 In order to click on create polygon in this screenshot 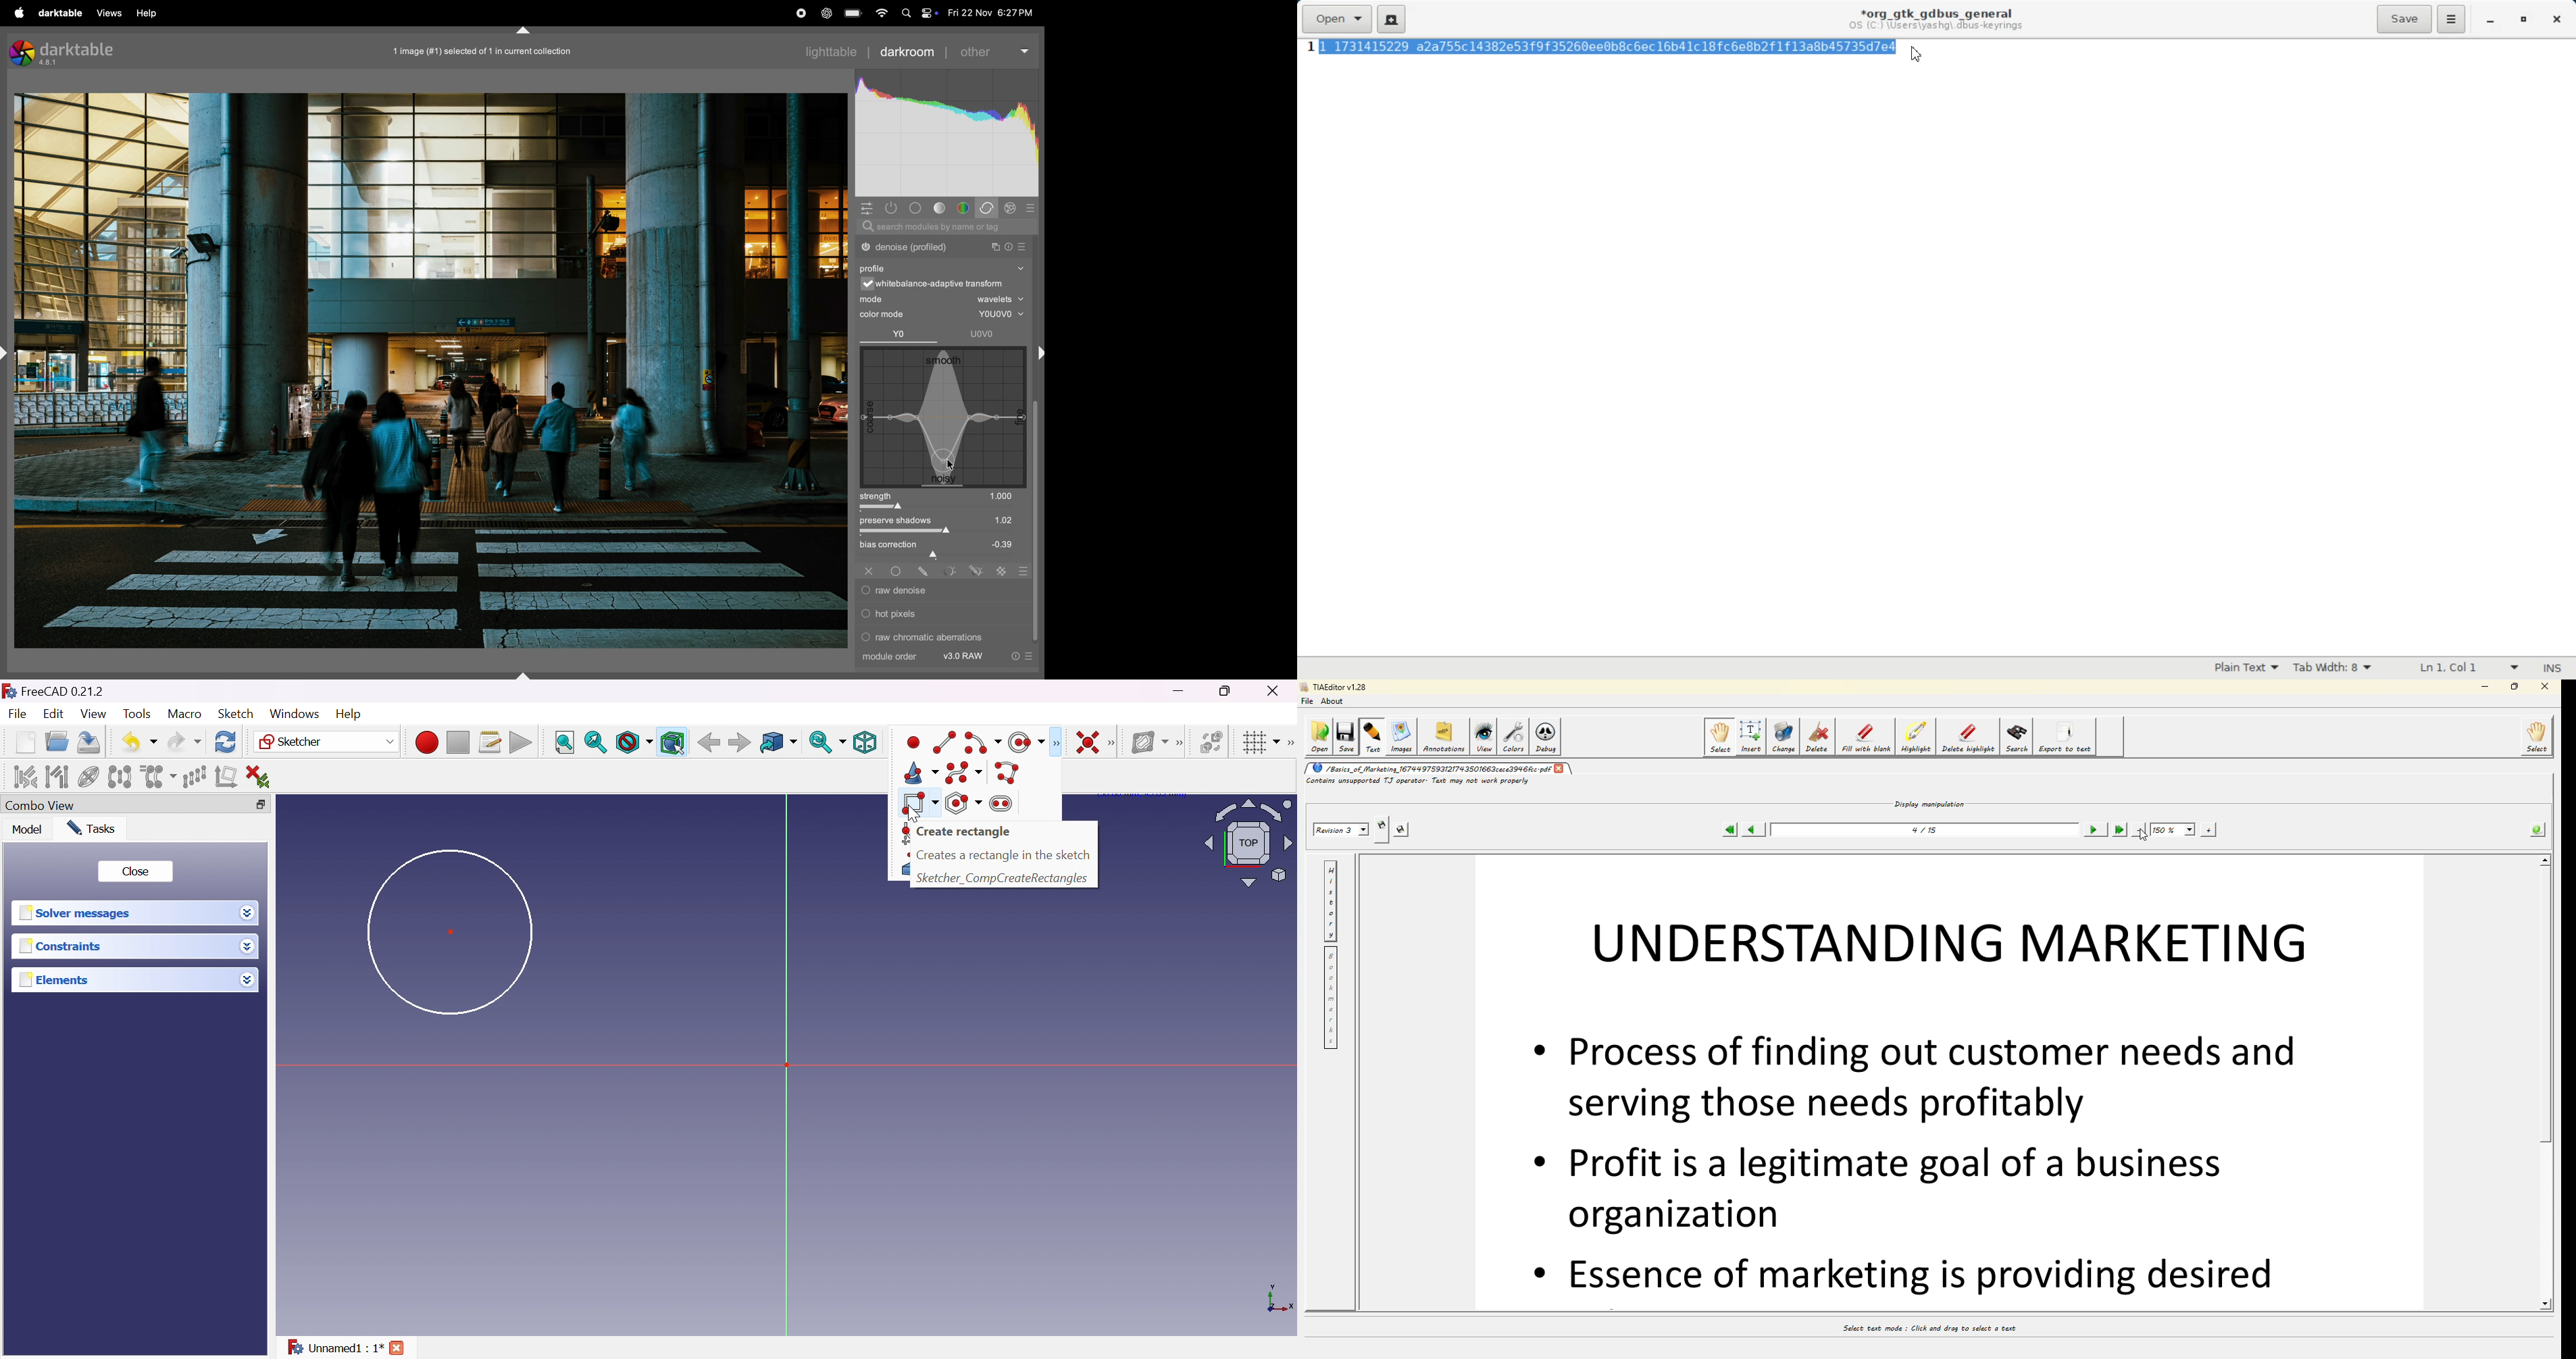, I will do `click(963, 803)`.